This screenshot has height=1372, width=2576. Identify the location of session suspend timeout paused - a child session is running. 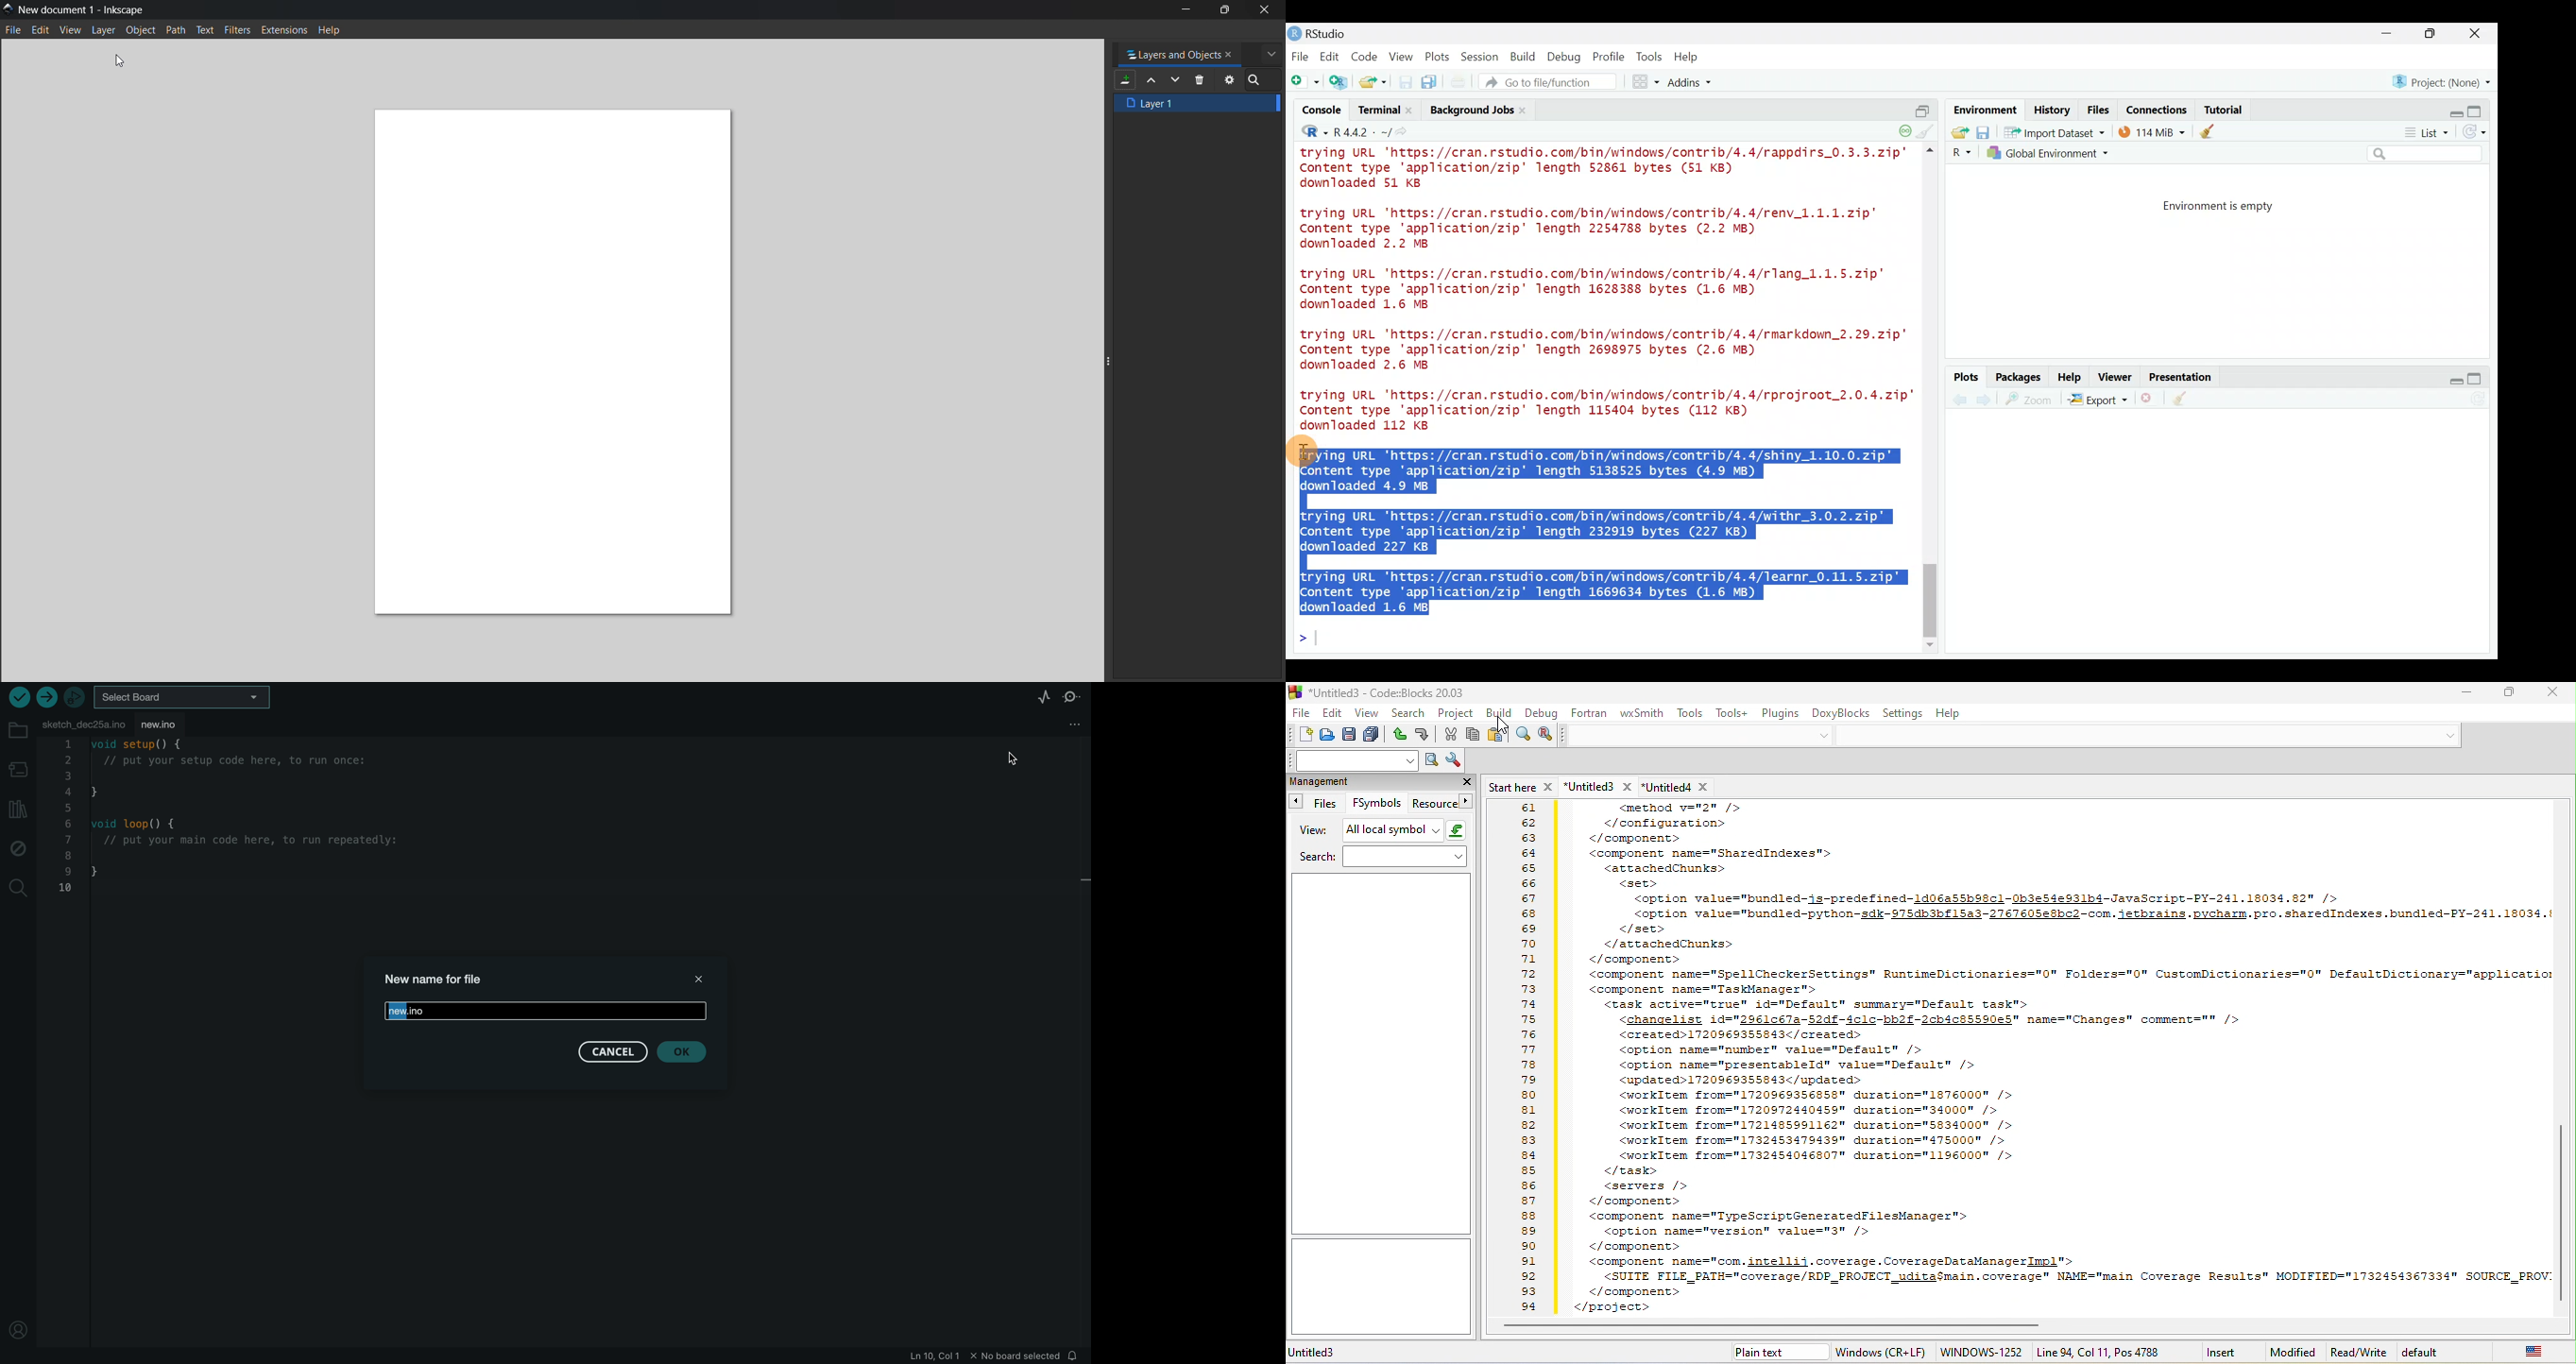
(1905, 127).